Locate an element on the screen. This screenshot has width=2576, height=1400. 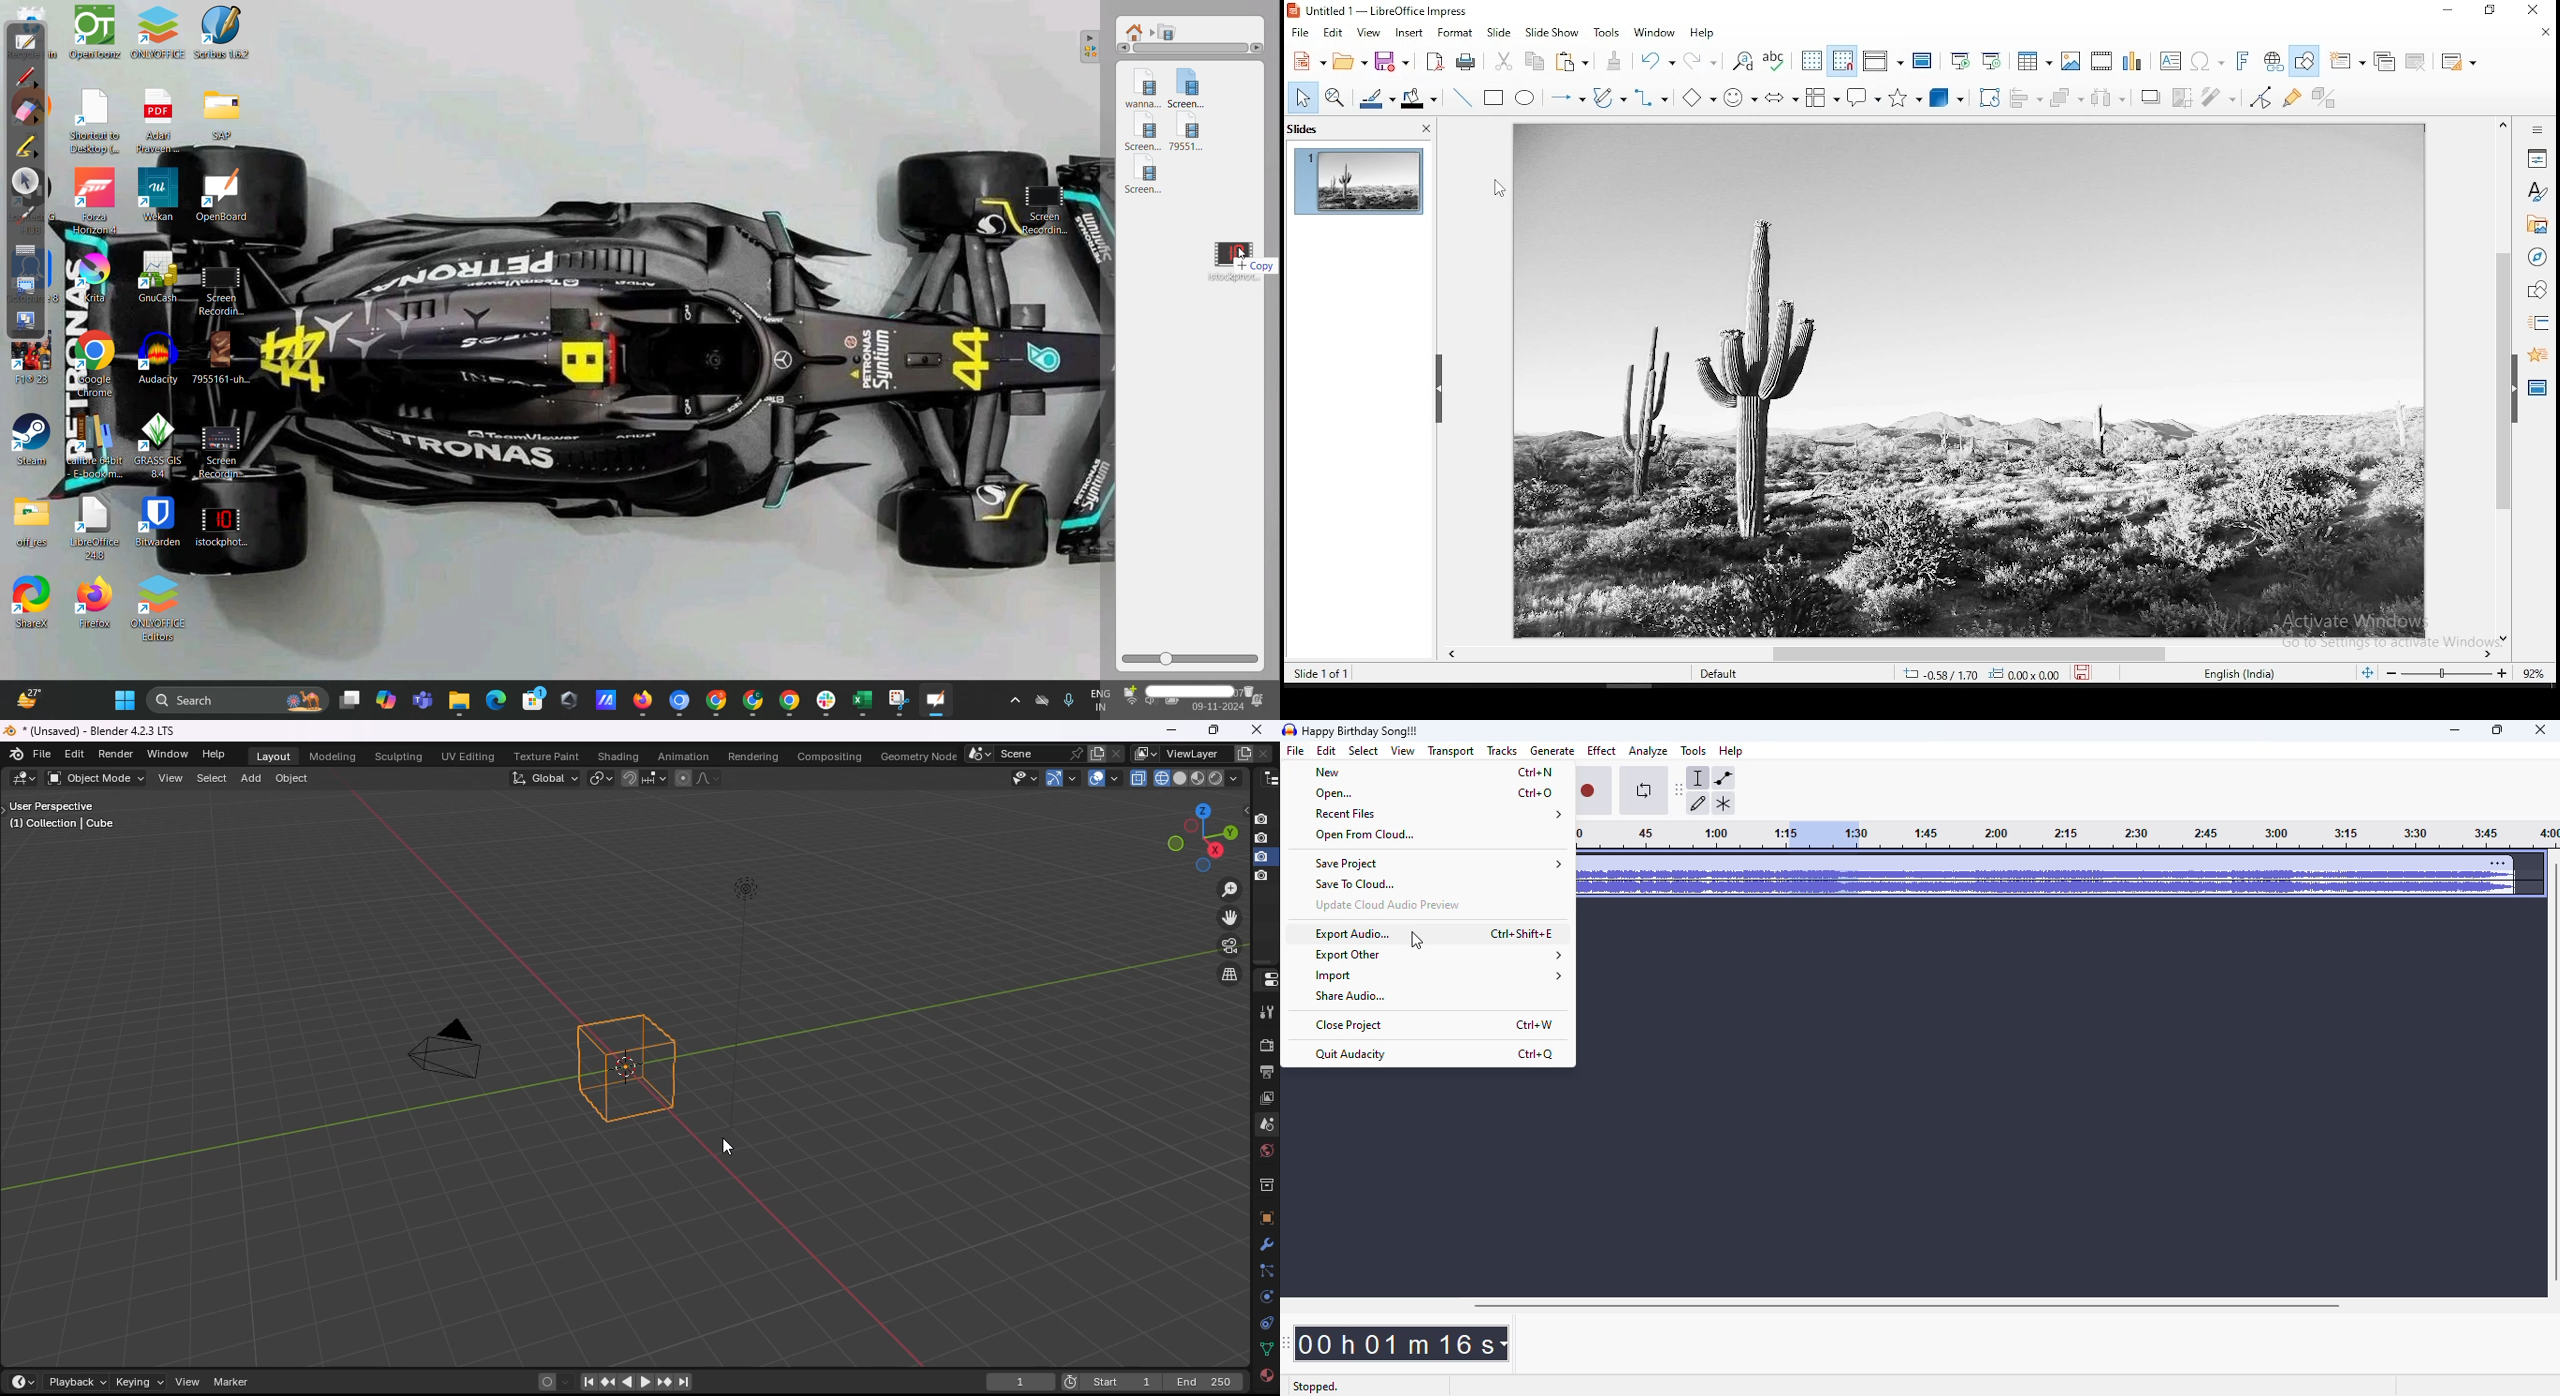
Minimized Slack is located at coordinates (827, 701).